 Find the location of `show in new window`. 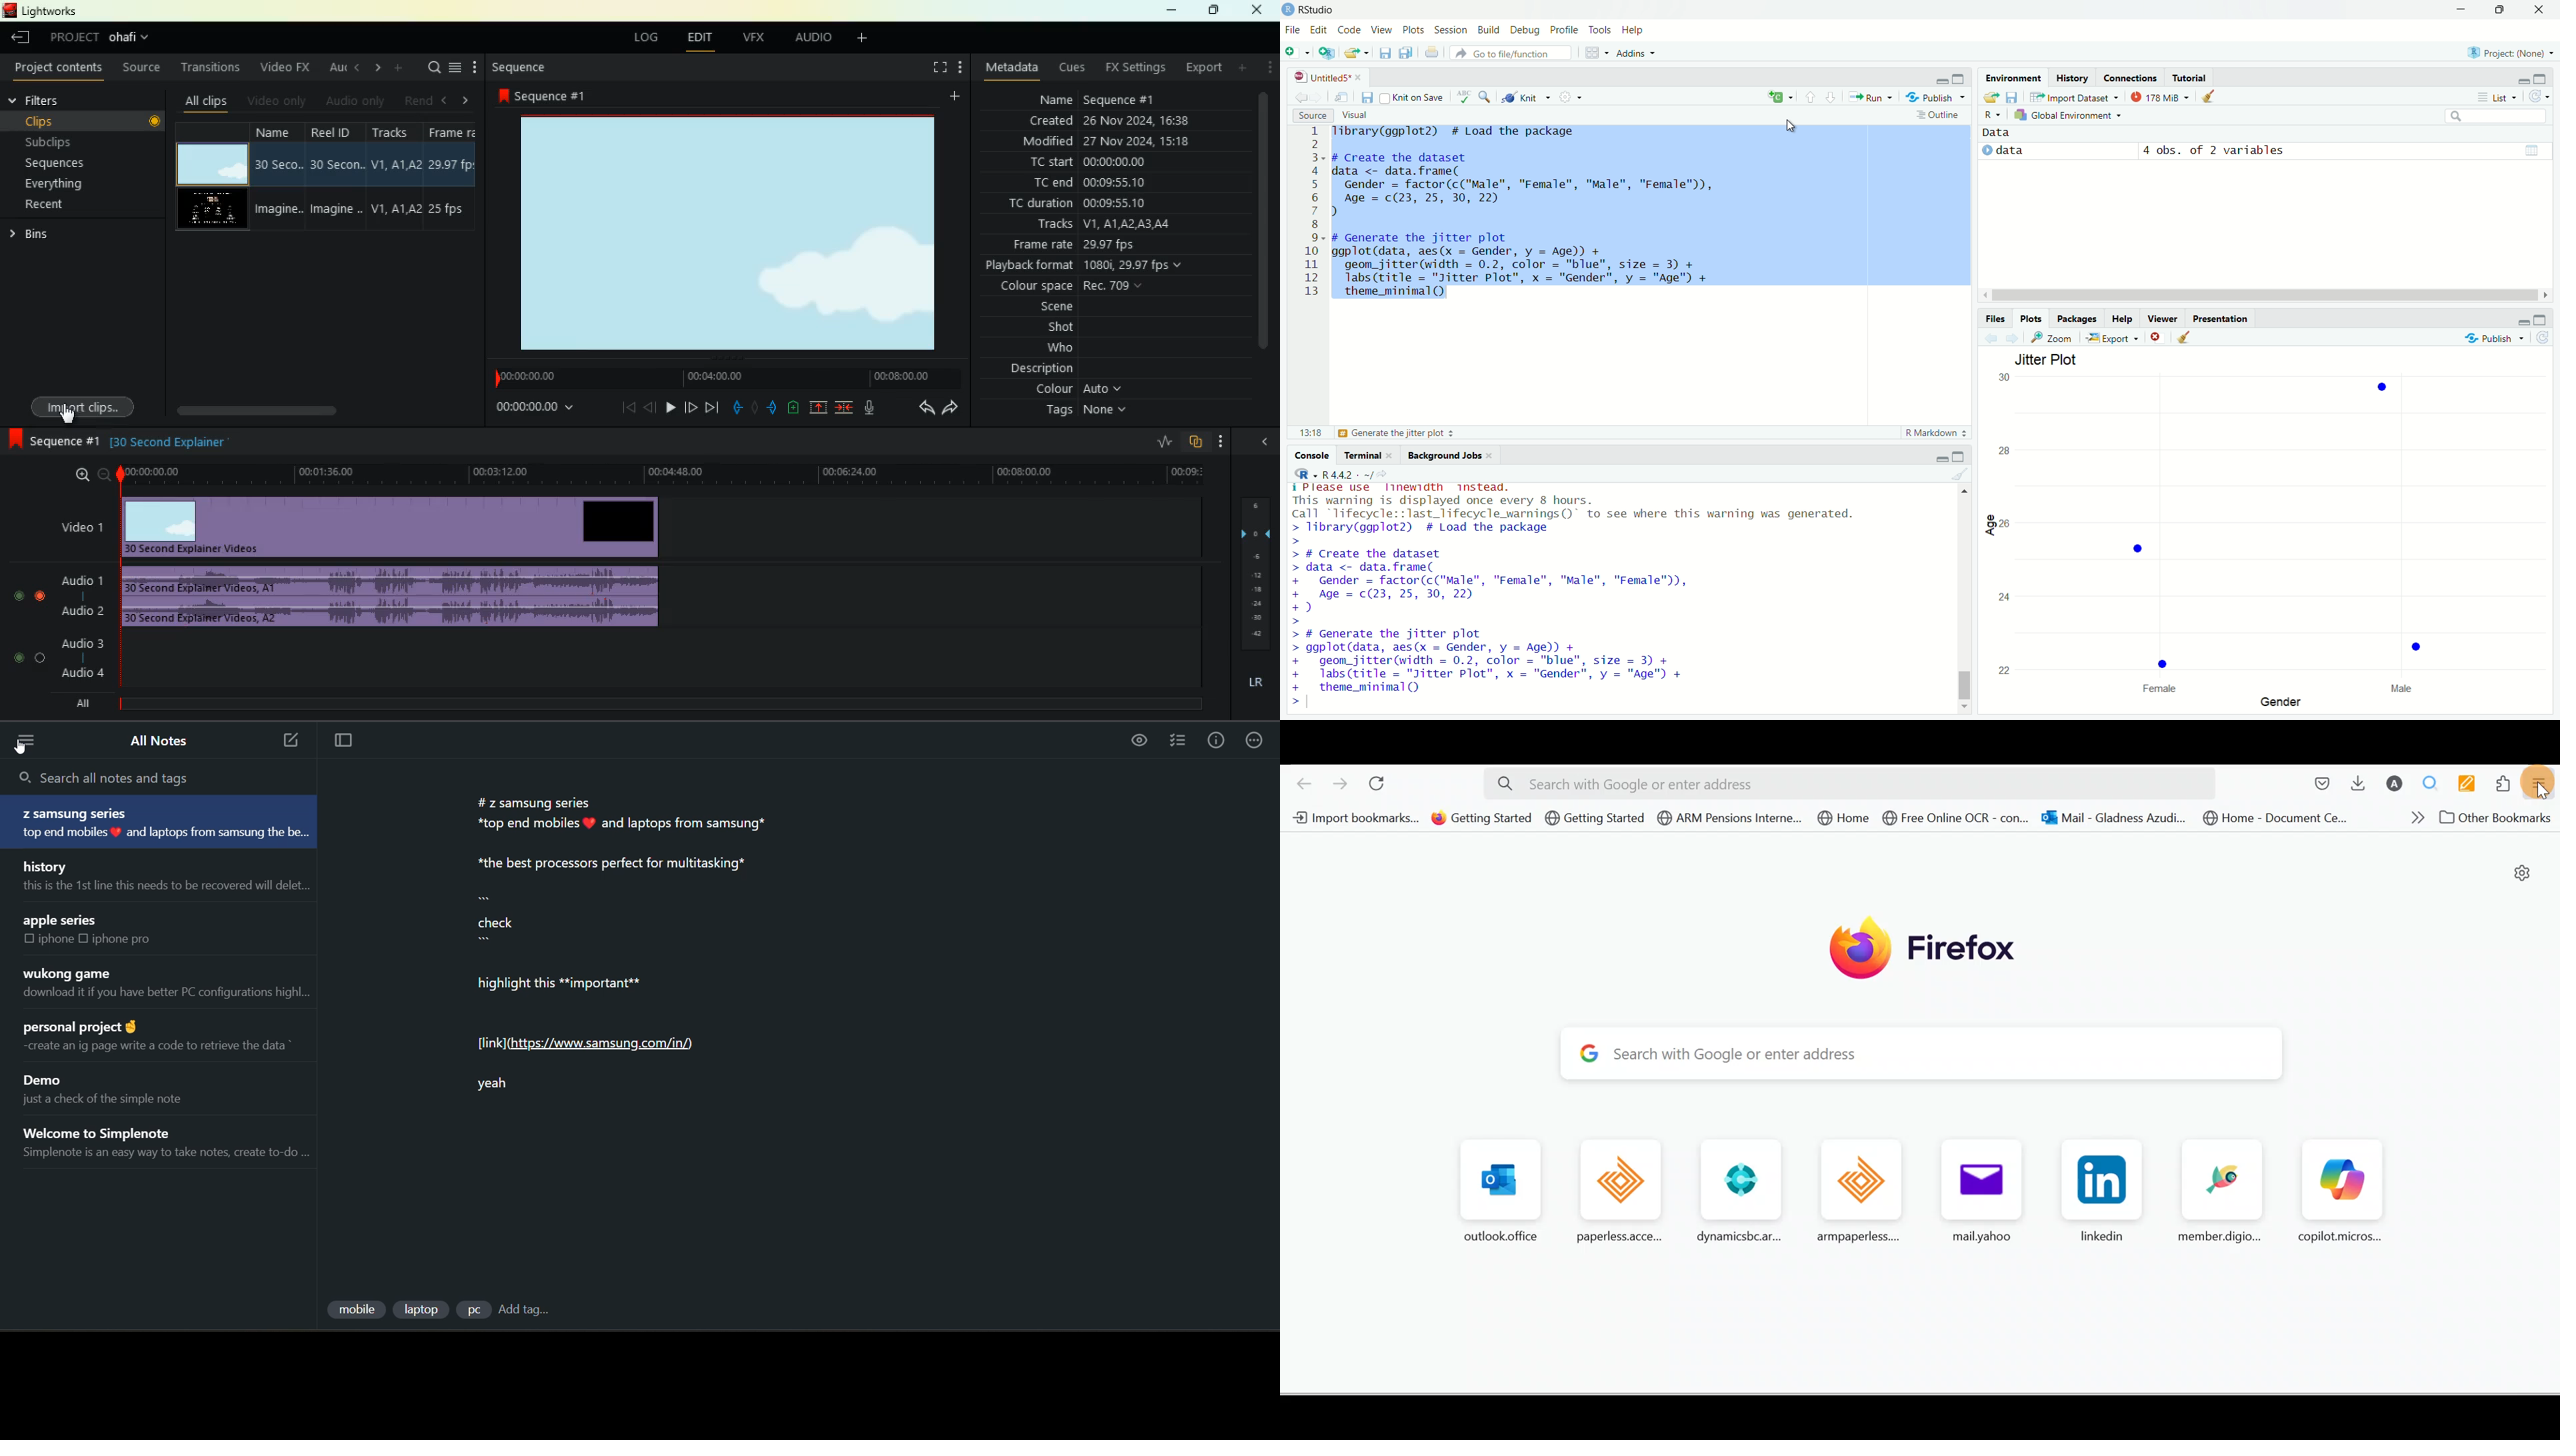

show in new window is located at coordinates (1342, 97).